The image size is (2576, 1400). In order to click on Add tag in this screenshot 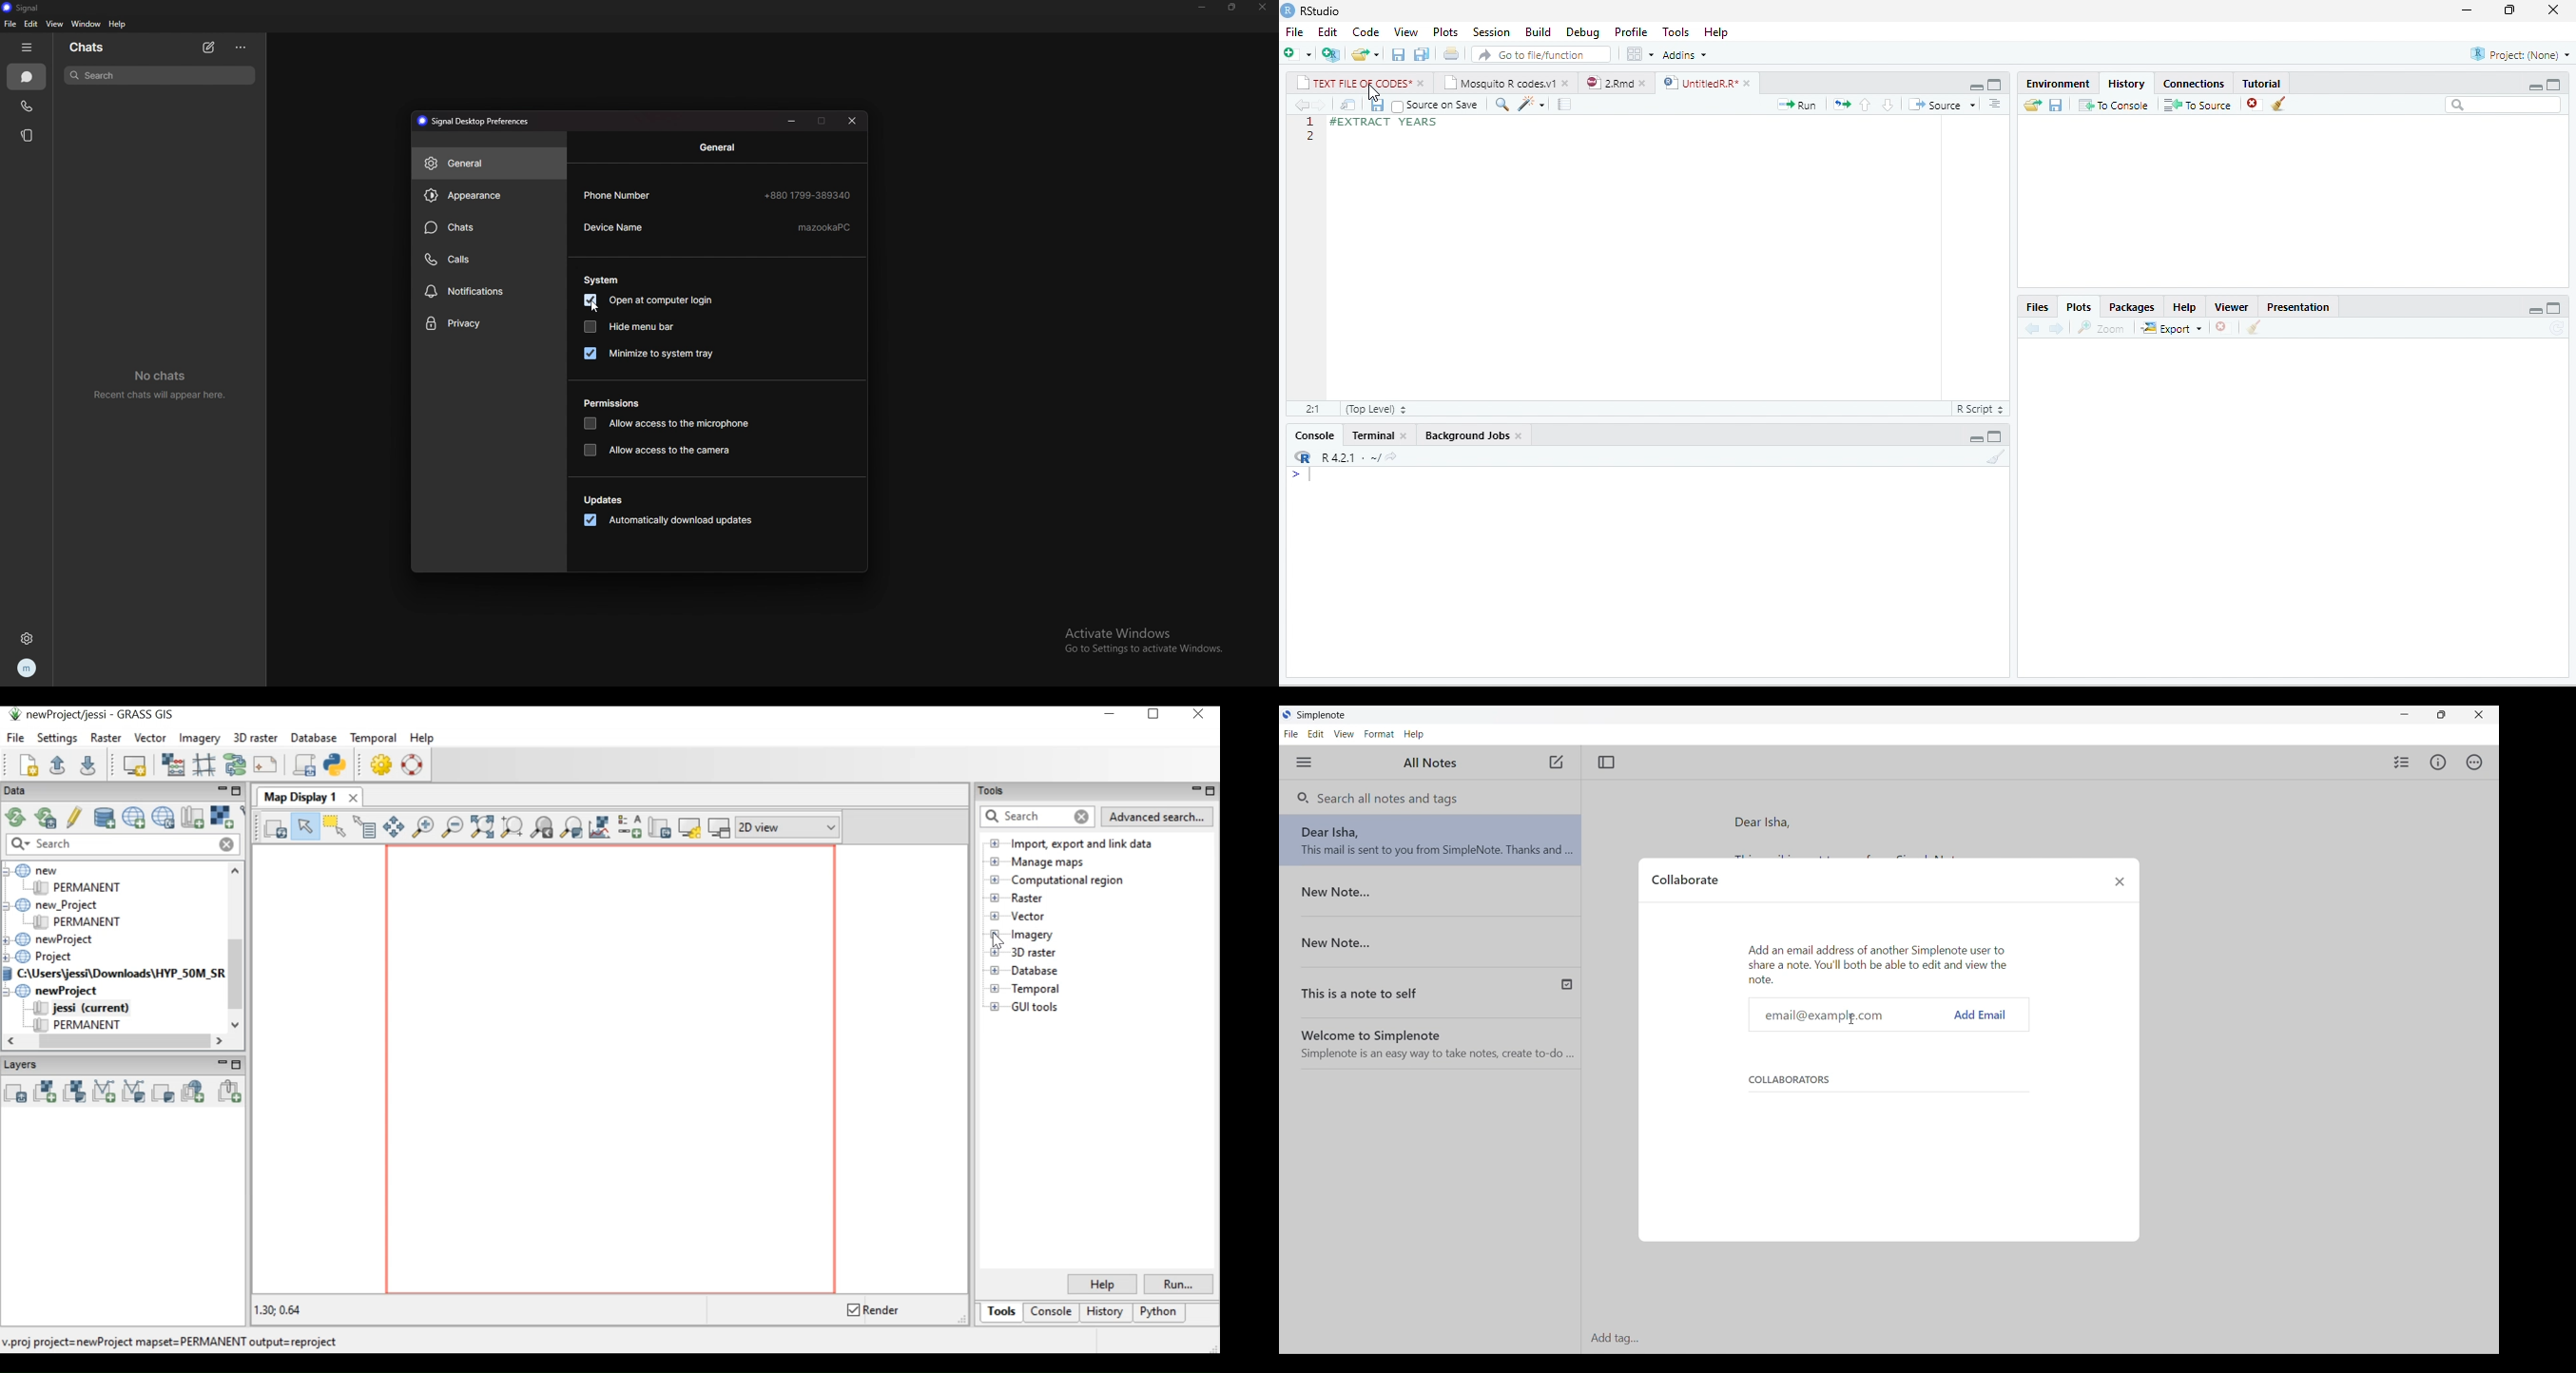, I will do `click(2037, 1339)`.